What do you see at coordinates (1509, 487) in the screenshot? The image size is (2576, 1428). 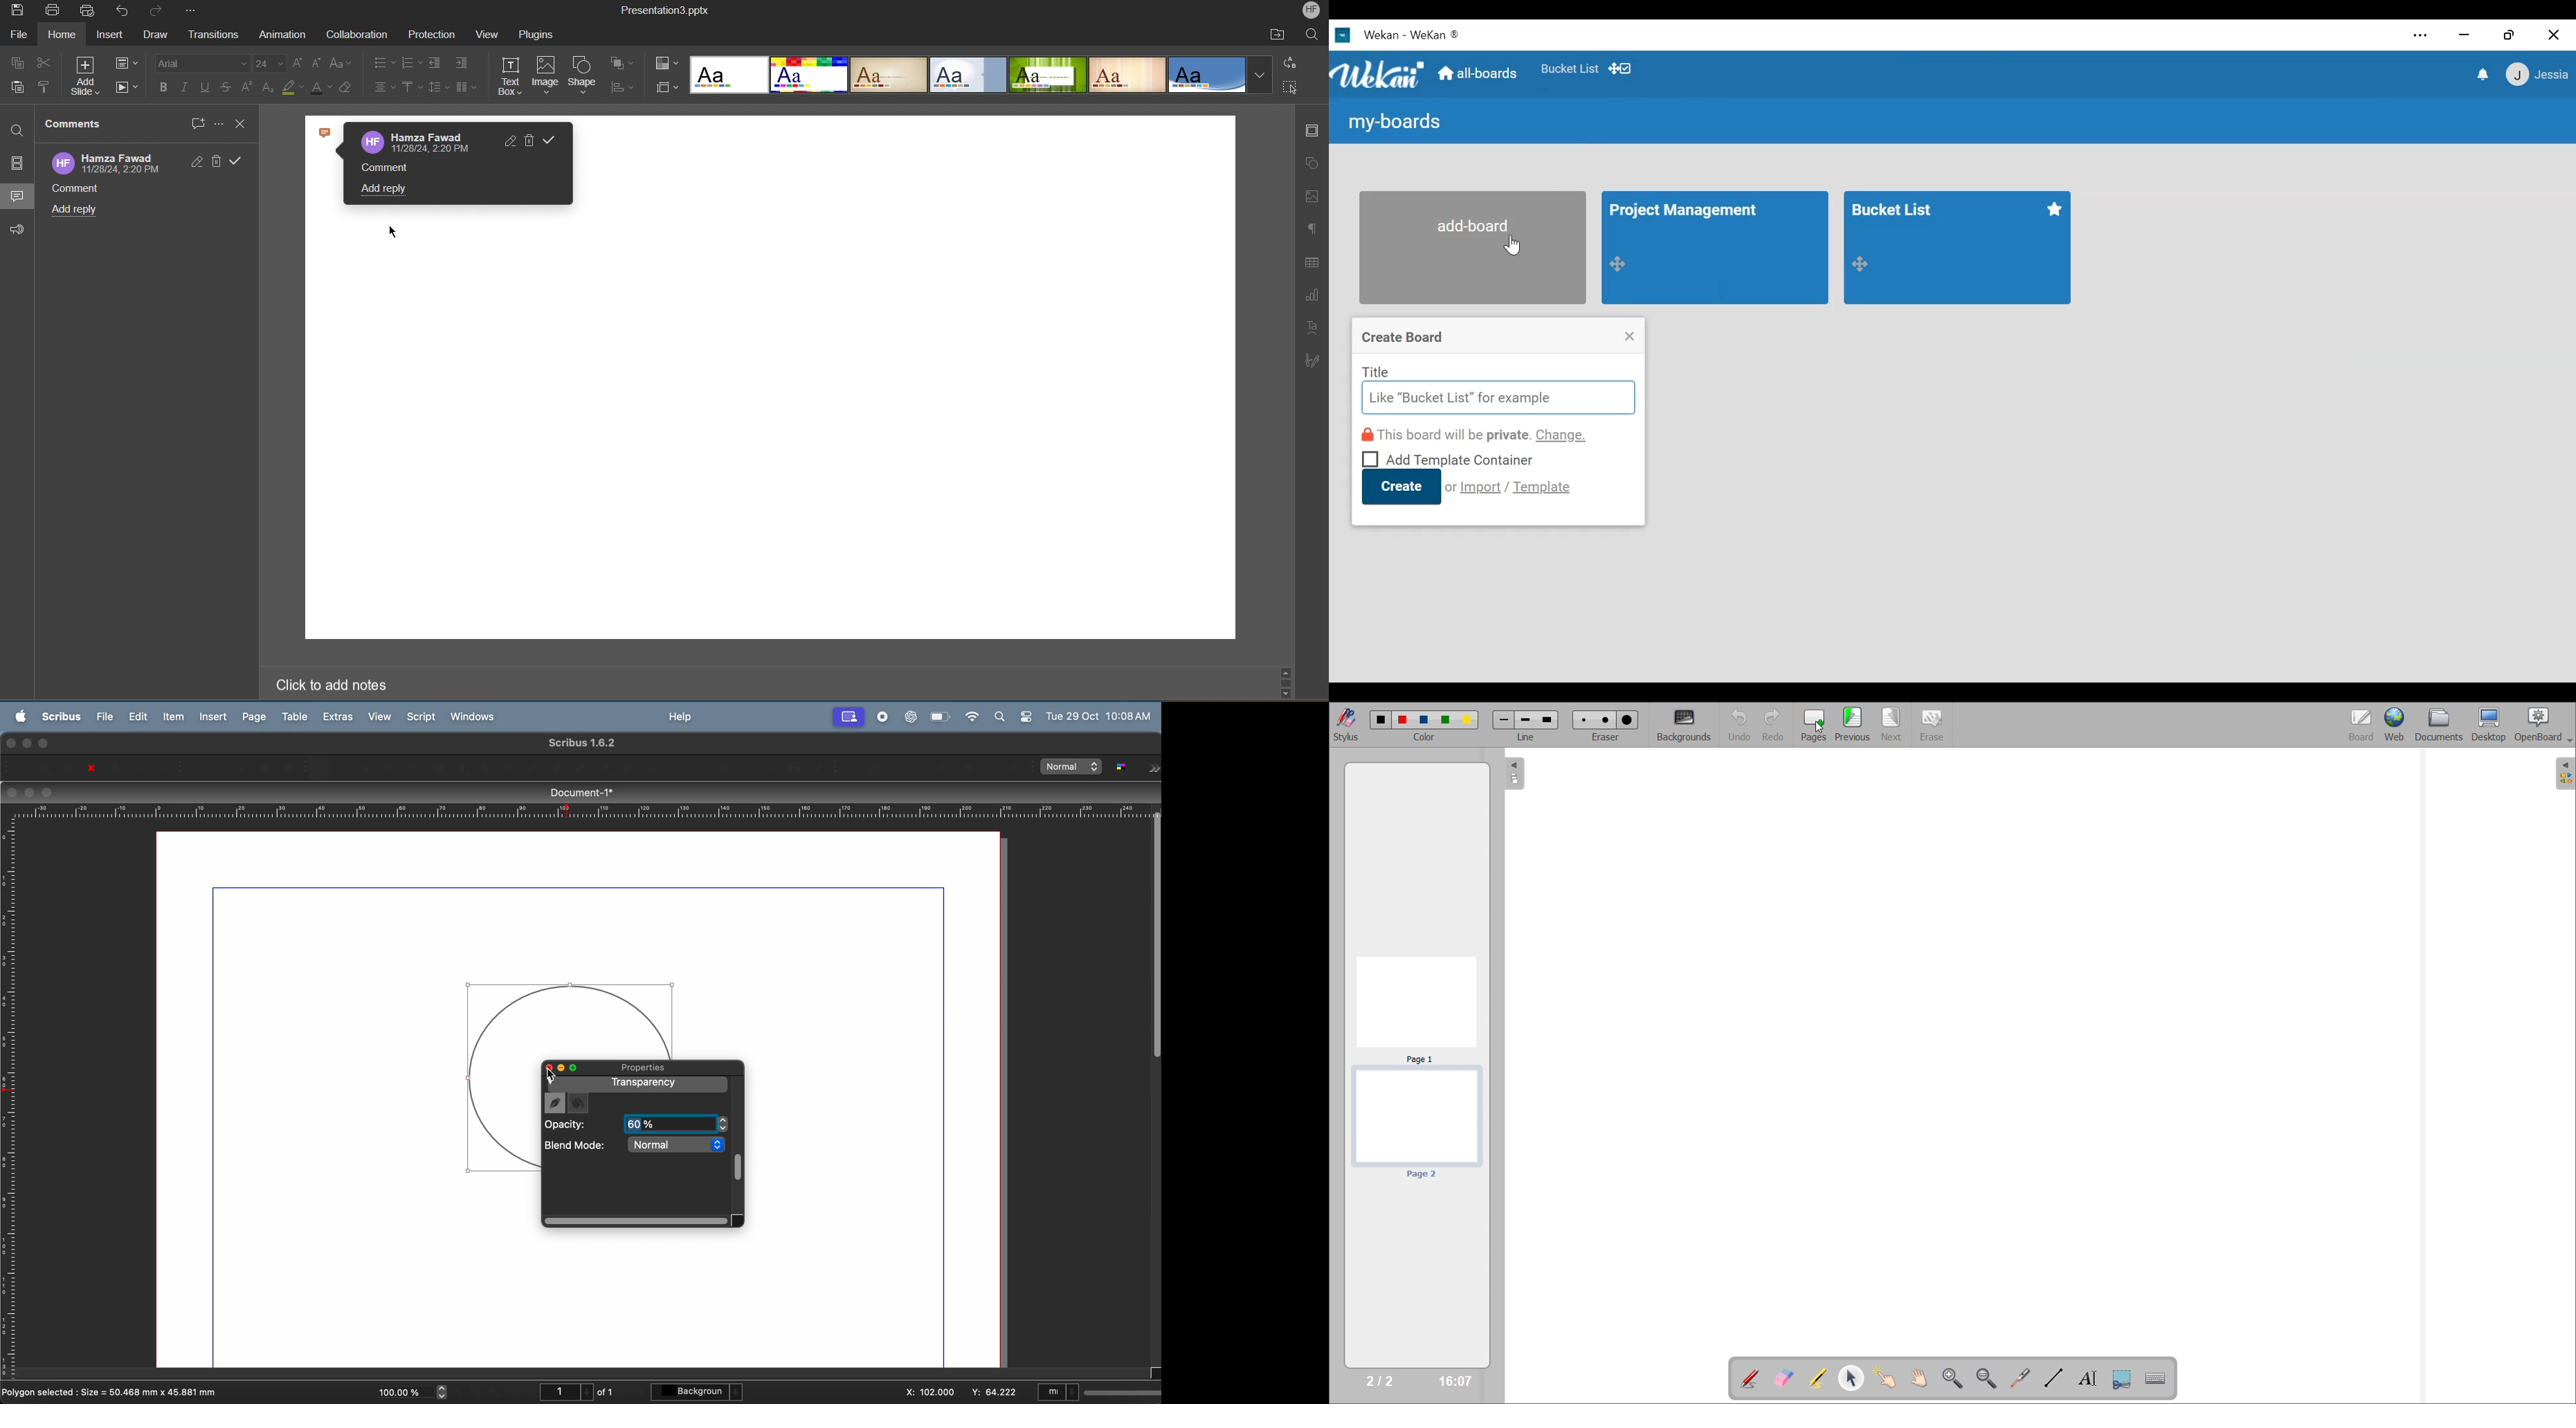 I see `Or Import/Template` at bounding box center [1509, 487].